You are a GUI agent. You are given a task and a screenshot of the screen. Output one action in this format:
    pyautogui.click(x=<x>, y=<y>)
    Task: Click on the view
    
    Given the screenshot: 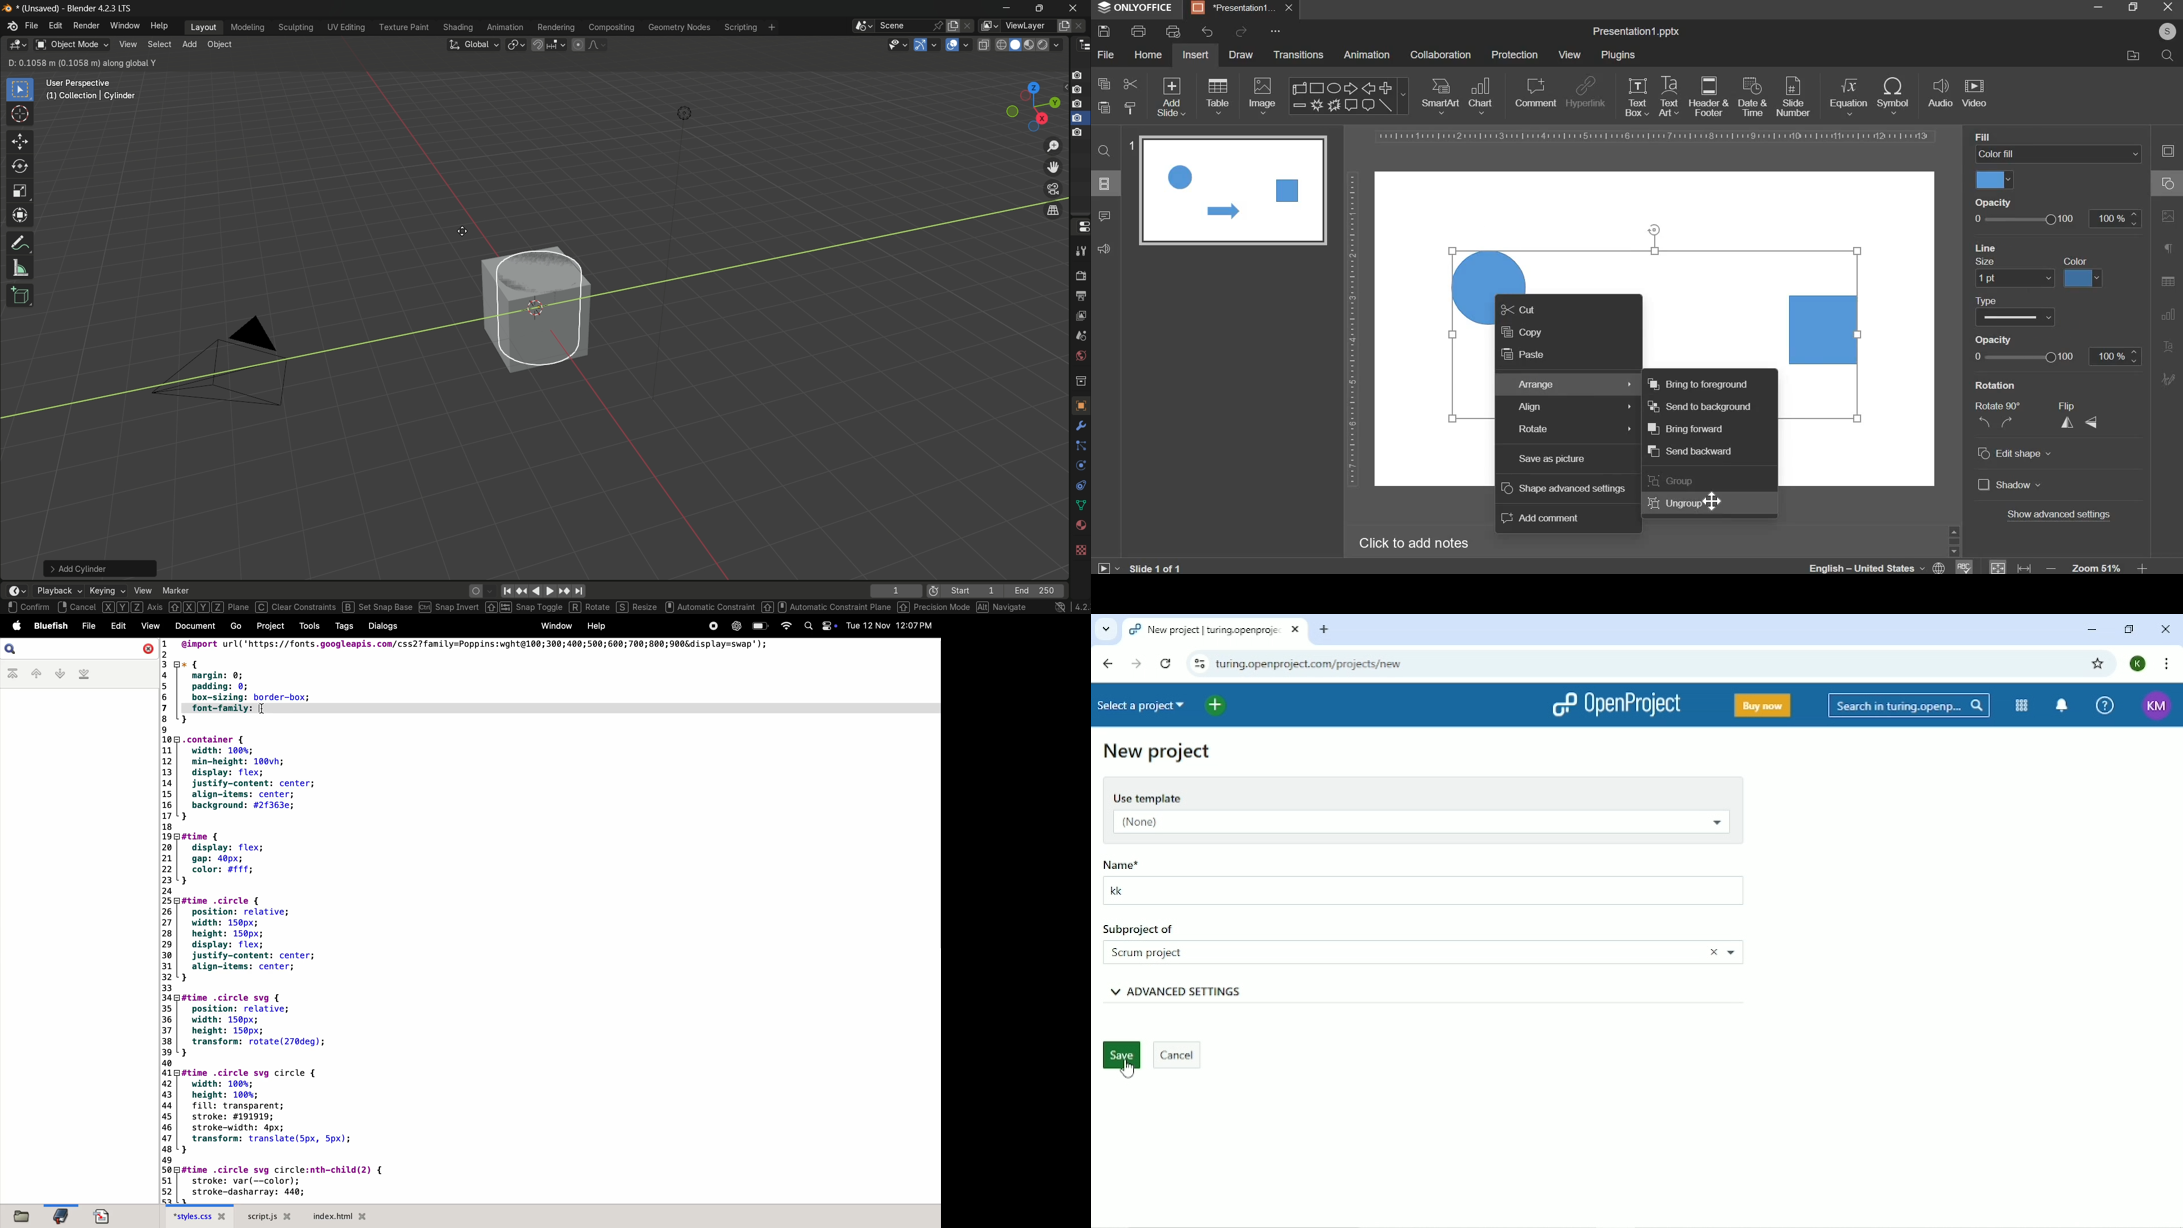 What is the action you would take?
    pyautogui.click(x=1569, y=54)
    